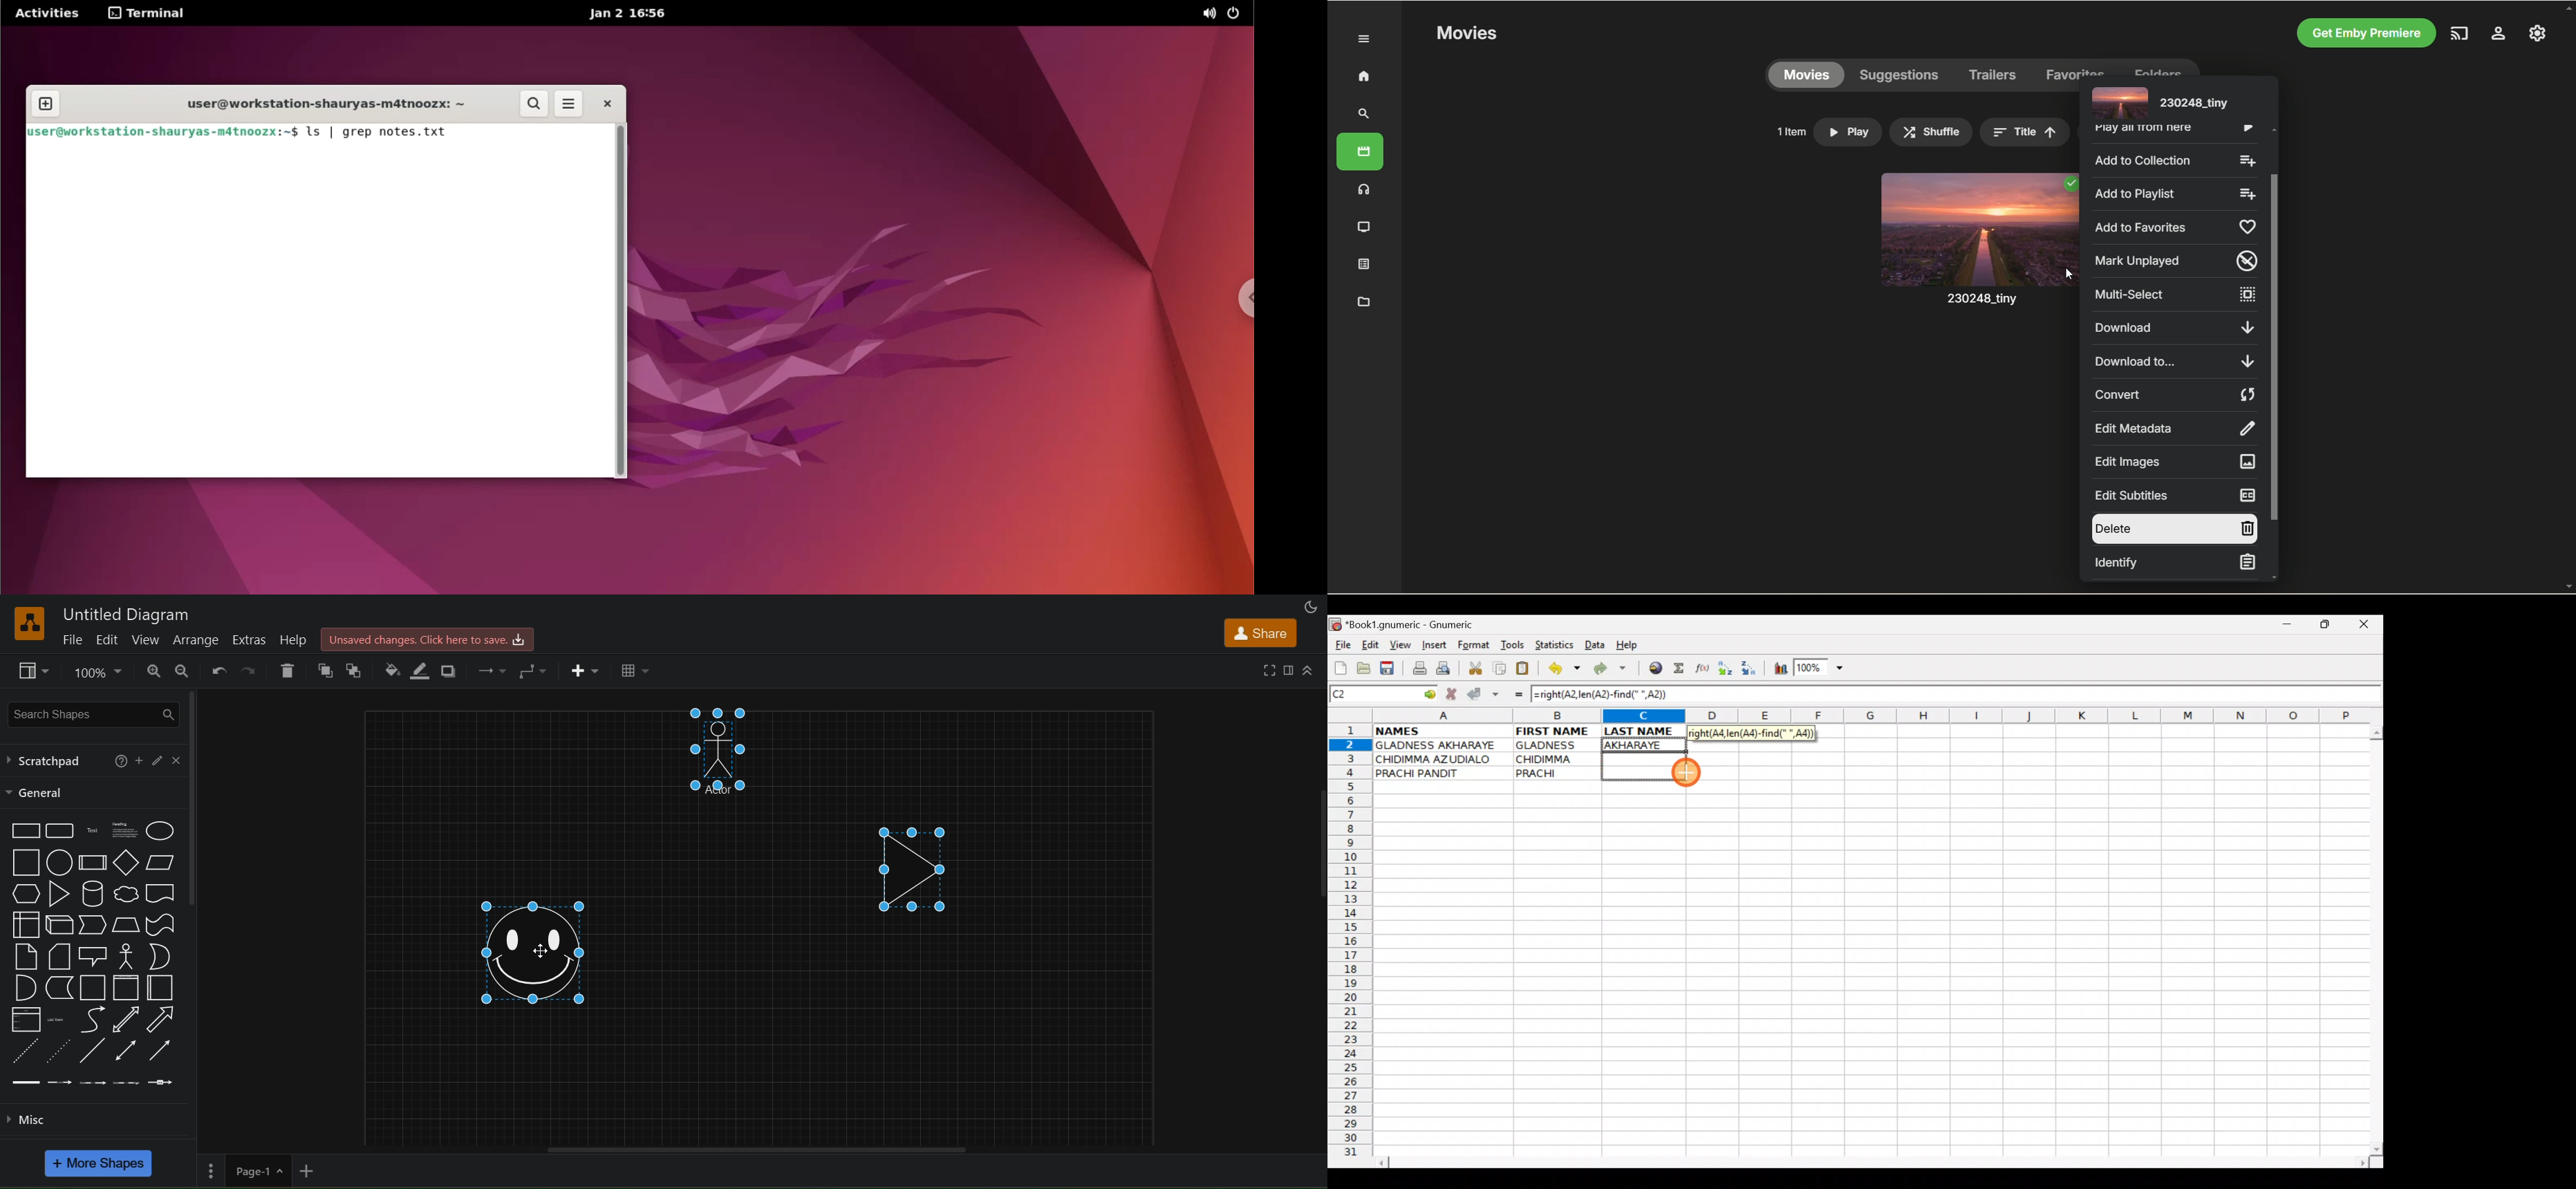 Image resolution: width=2576 pixels, height=1204 pixels. I want to click on mark unplayed, so click(2172, 260).